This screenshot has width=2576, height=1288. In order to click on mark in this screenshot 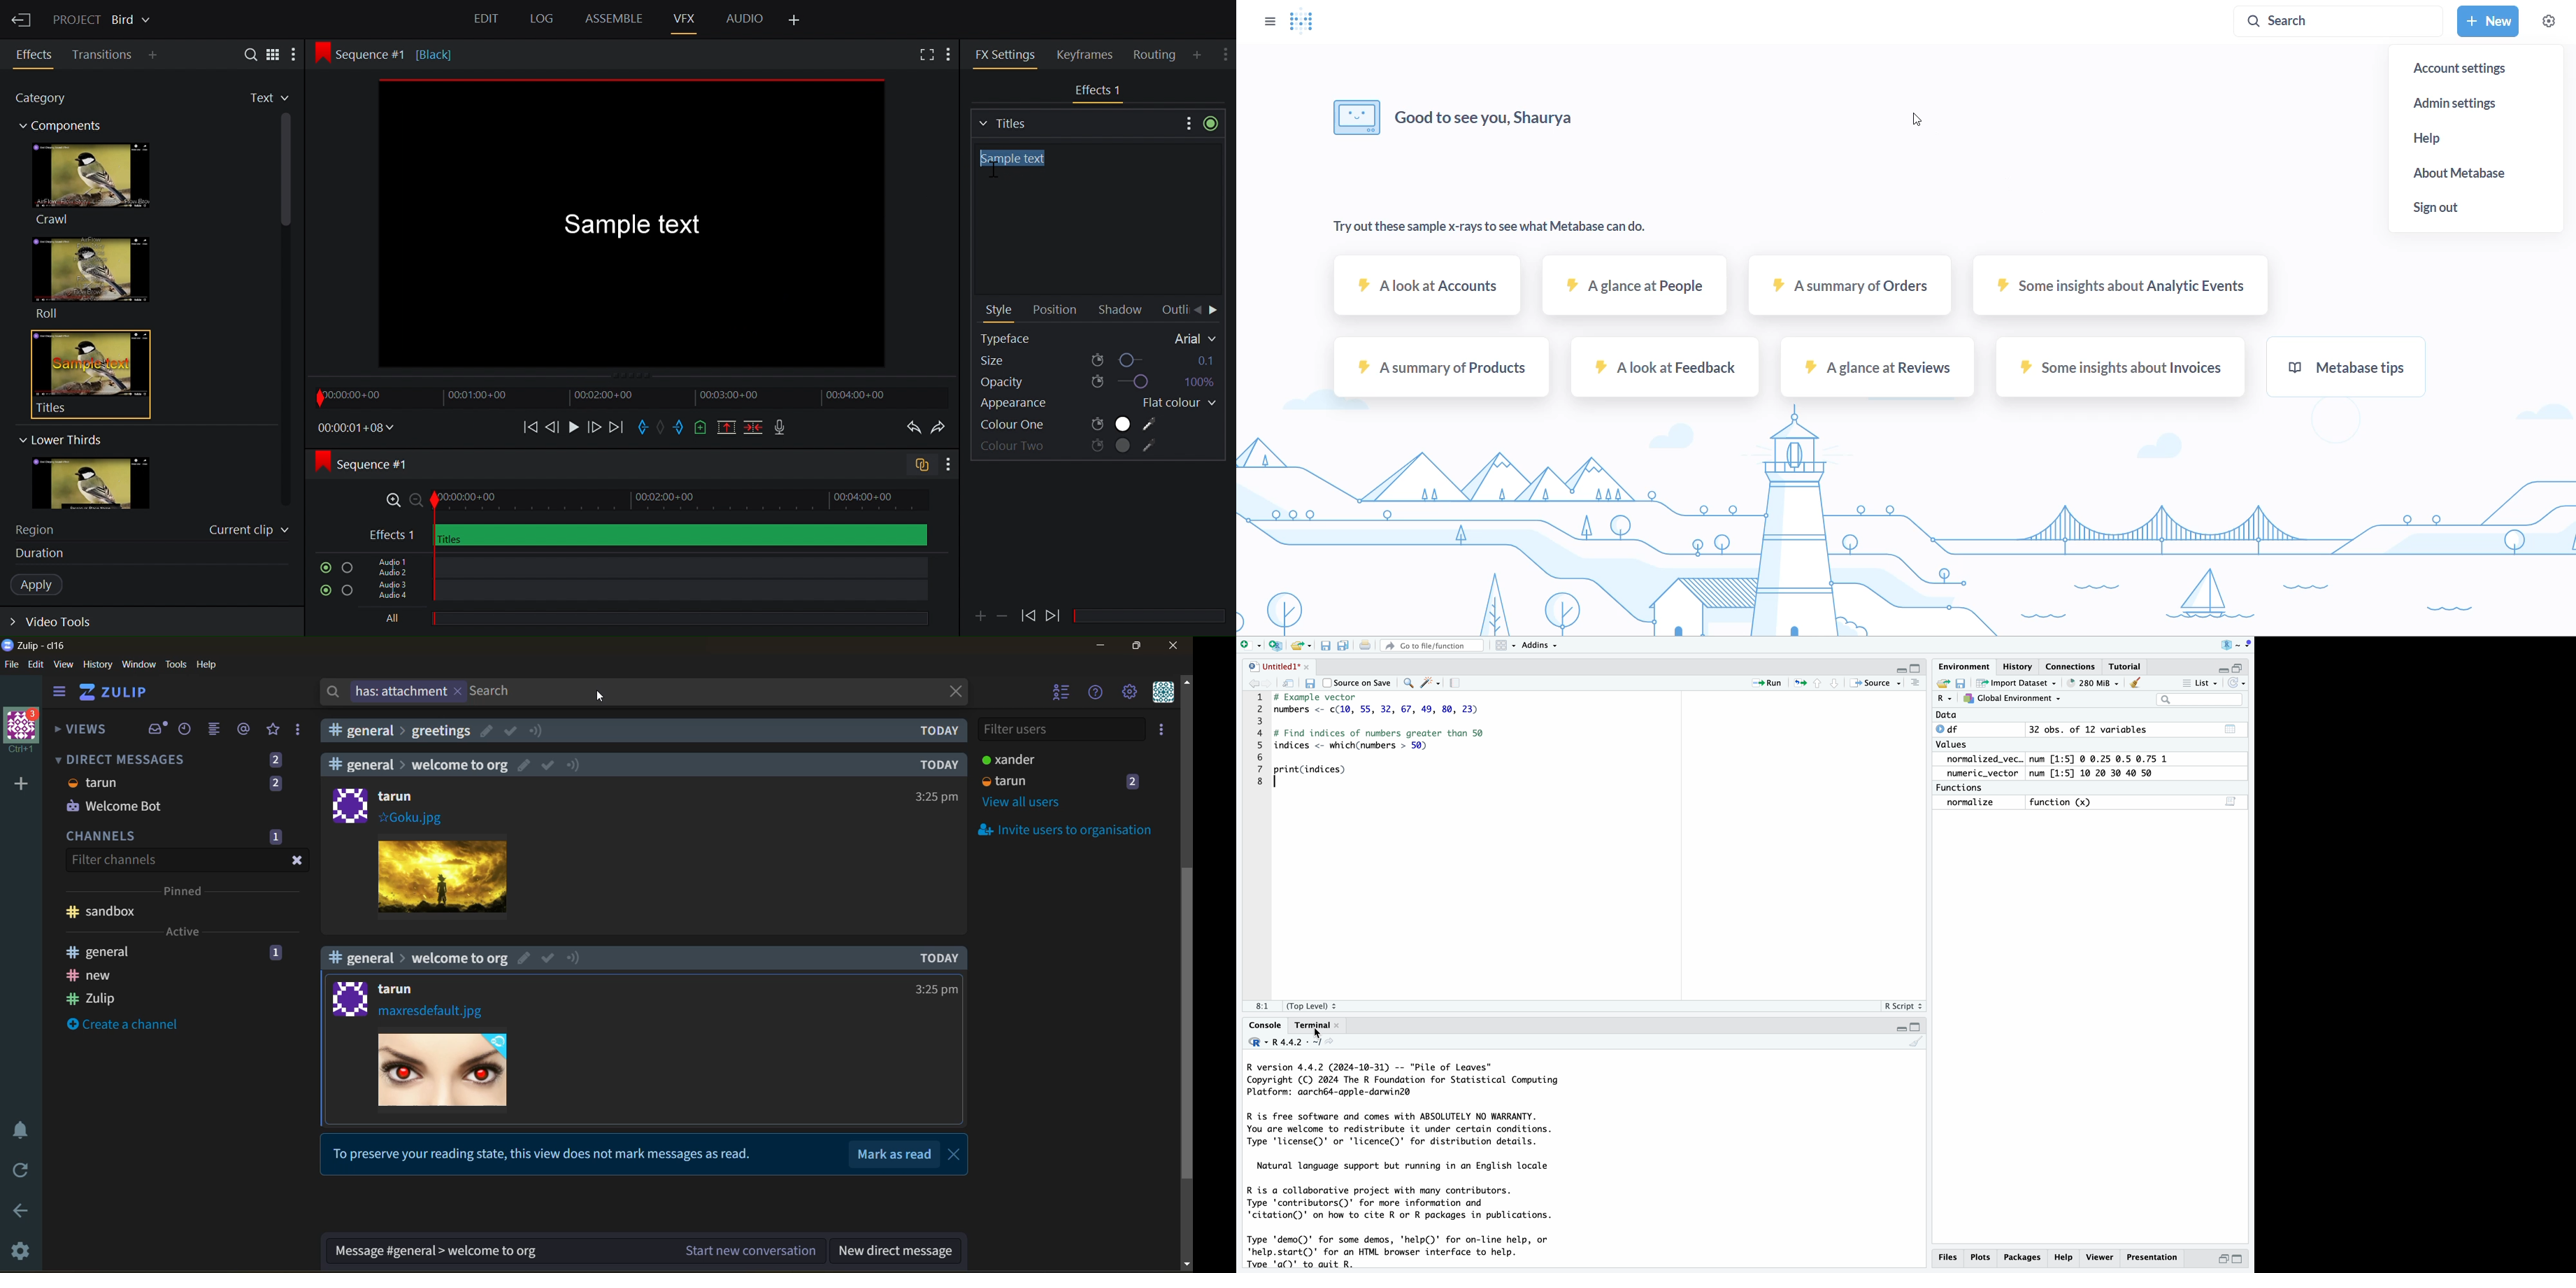, I will do `click(548, 957)`.